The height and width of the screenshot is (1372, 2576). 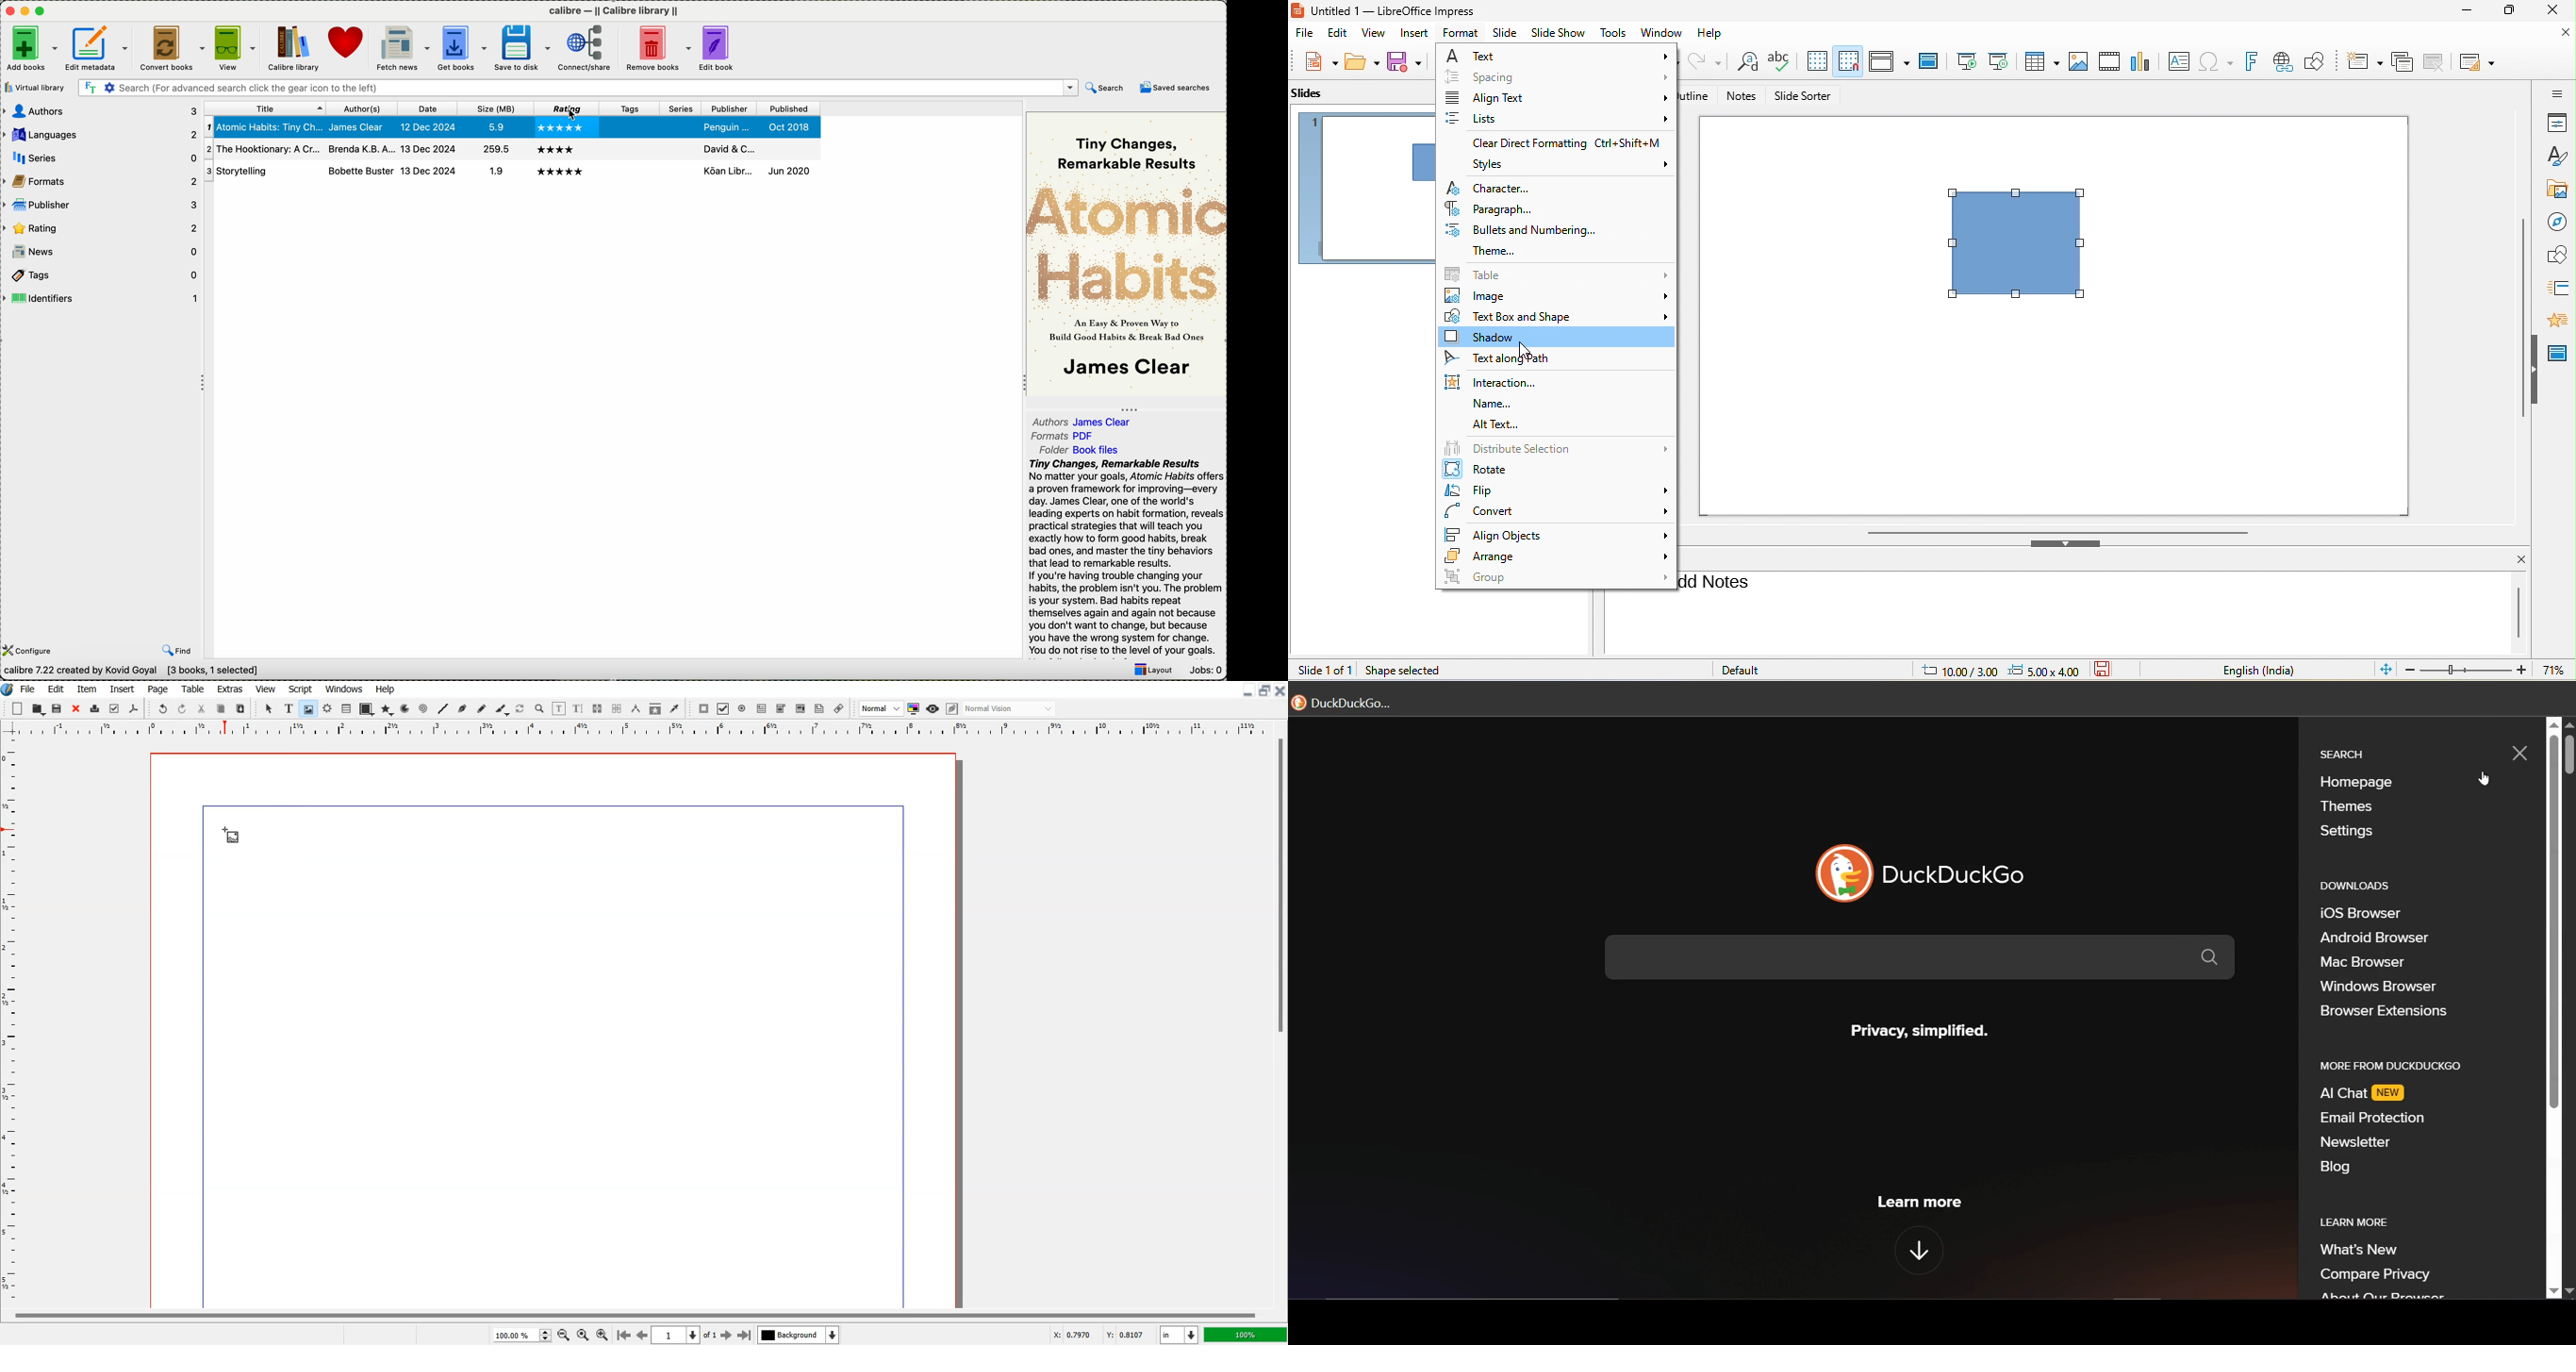 What do you see at coordinates (1555, 274) in the screenshot?
I see `table` at bounding box center [1555, 274].